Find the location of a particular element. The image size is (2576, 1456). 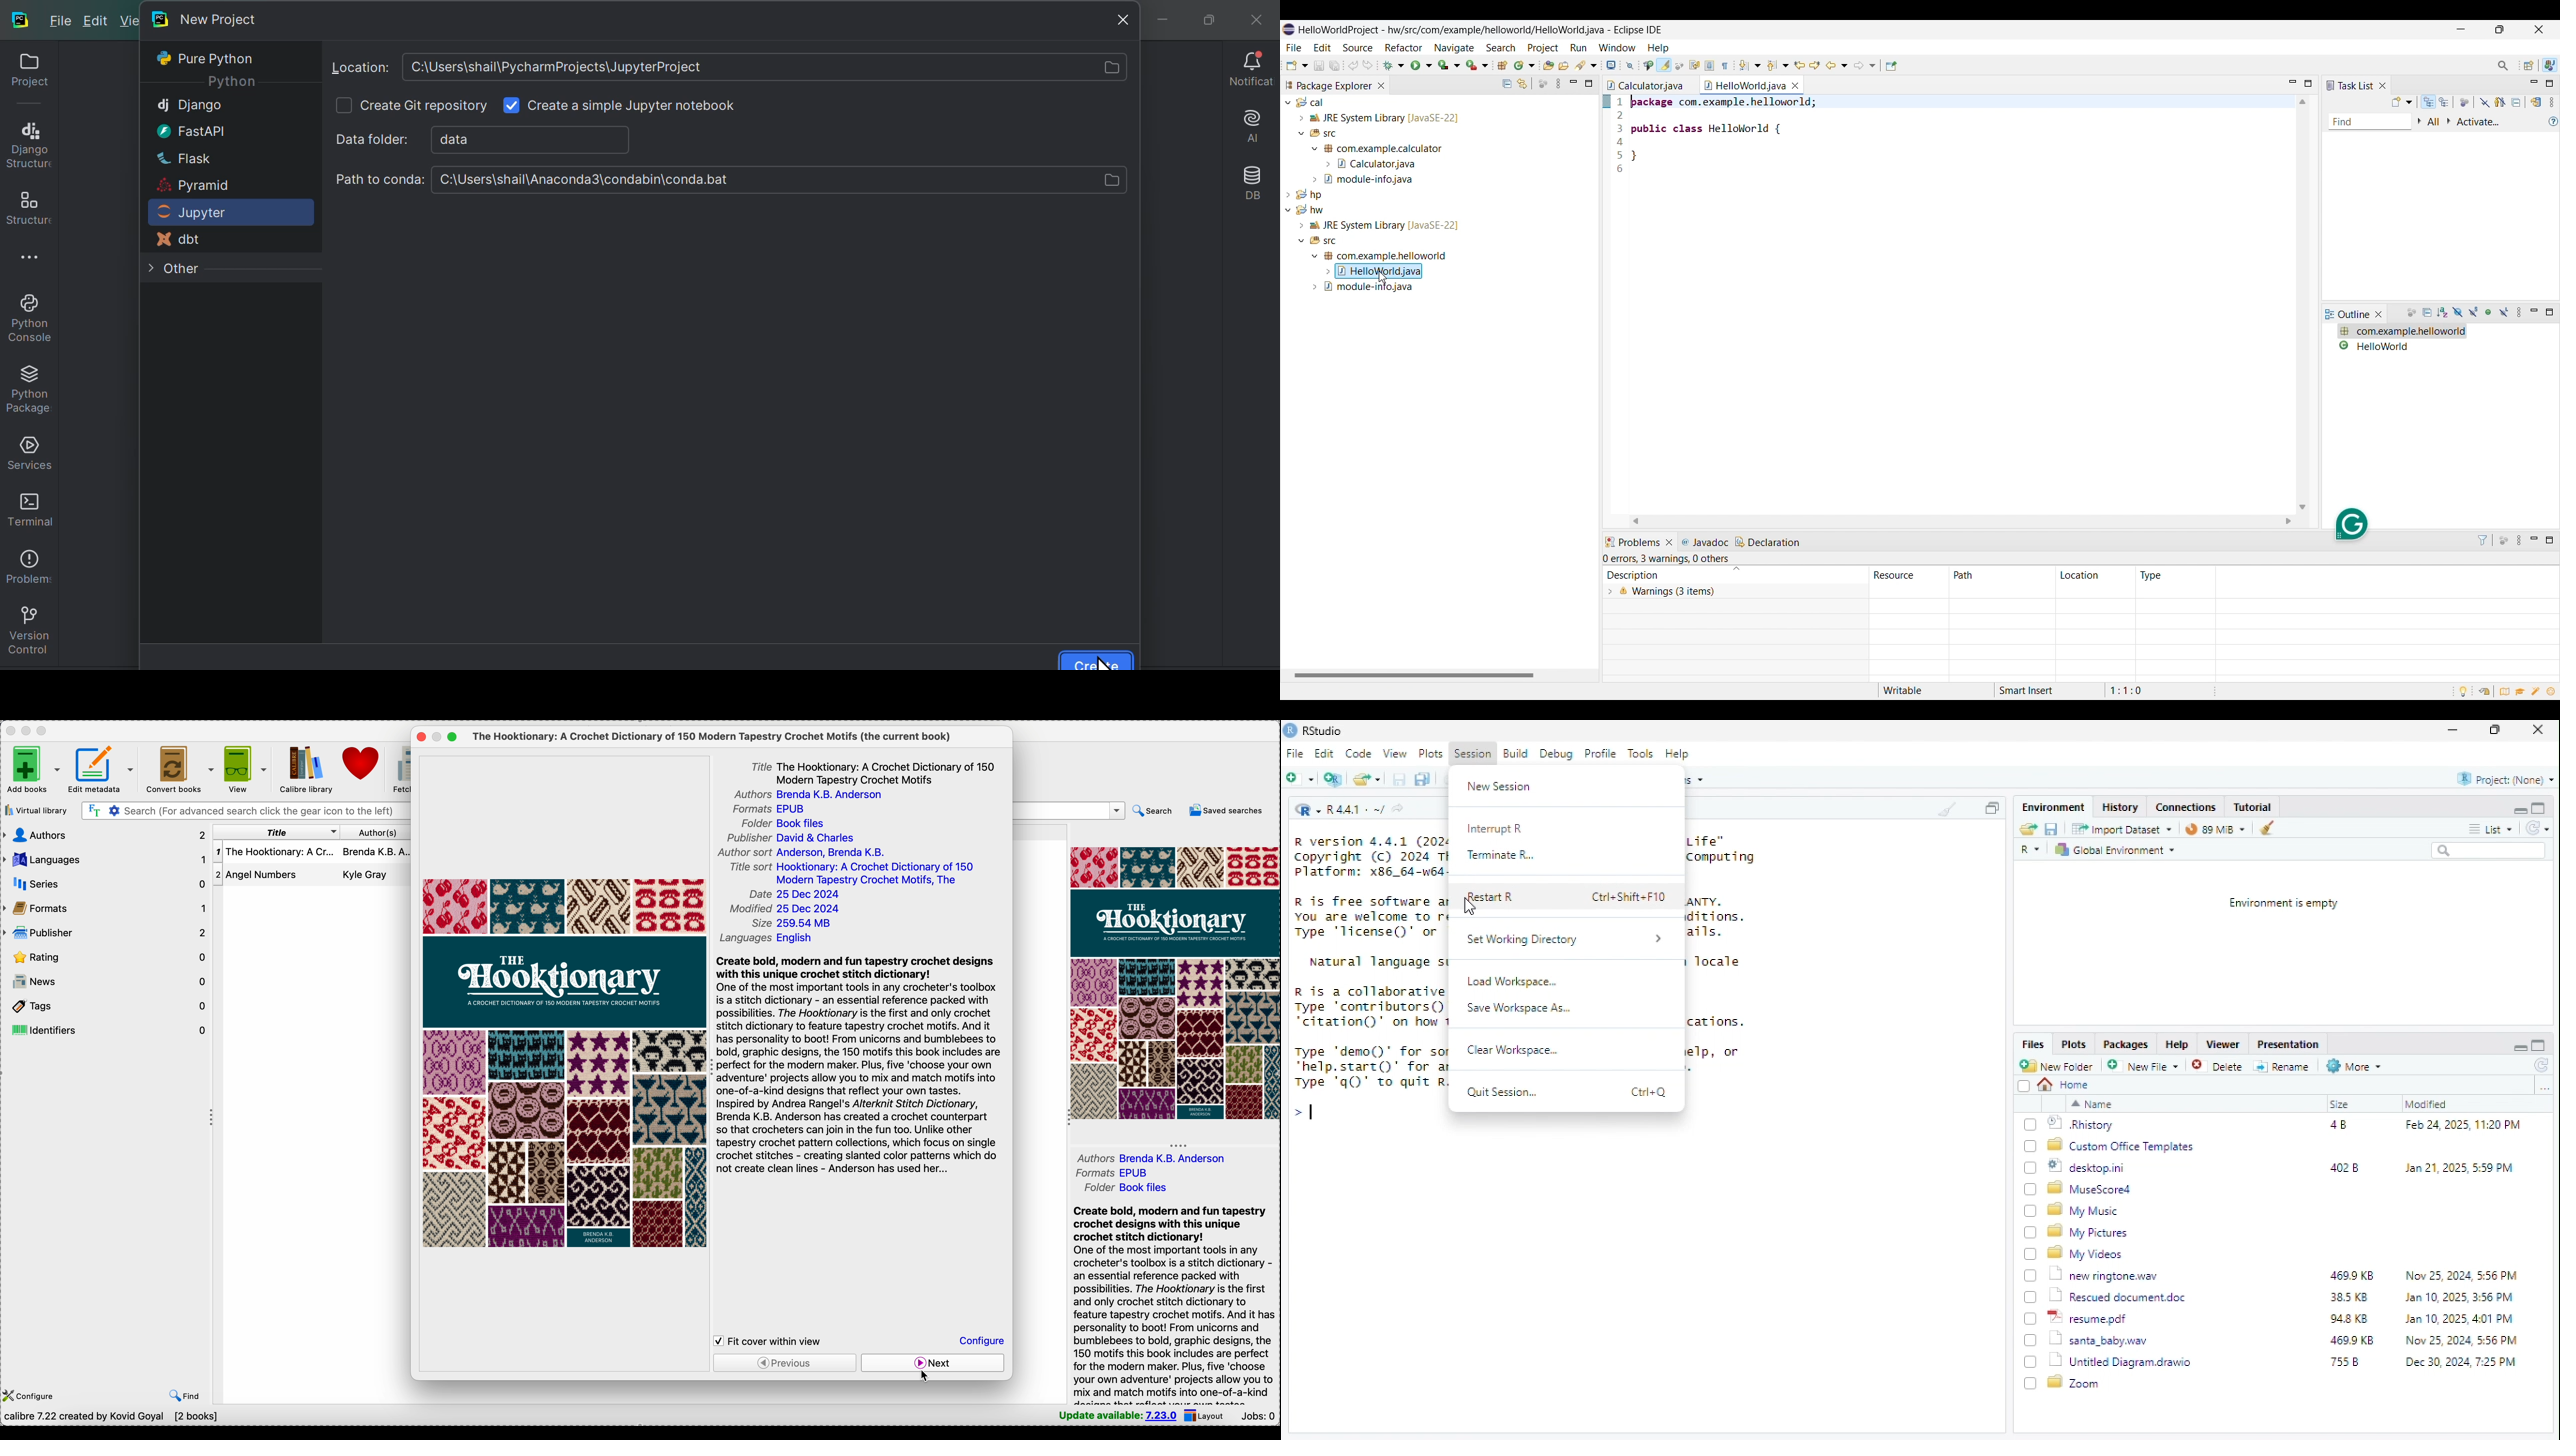

maximize is located at coordinates (452, 737).